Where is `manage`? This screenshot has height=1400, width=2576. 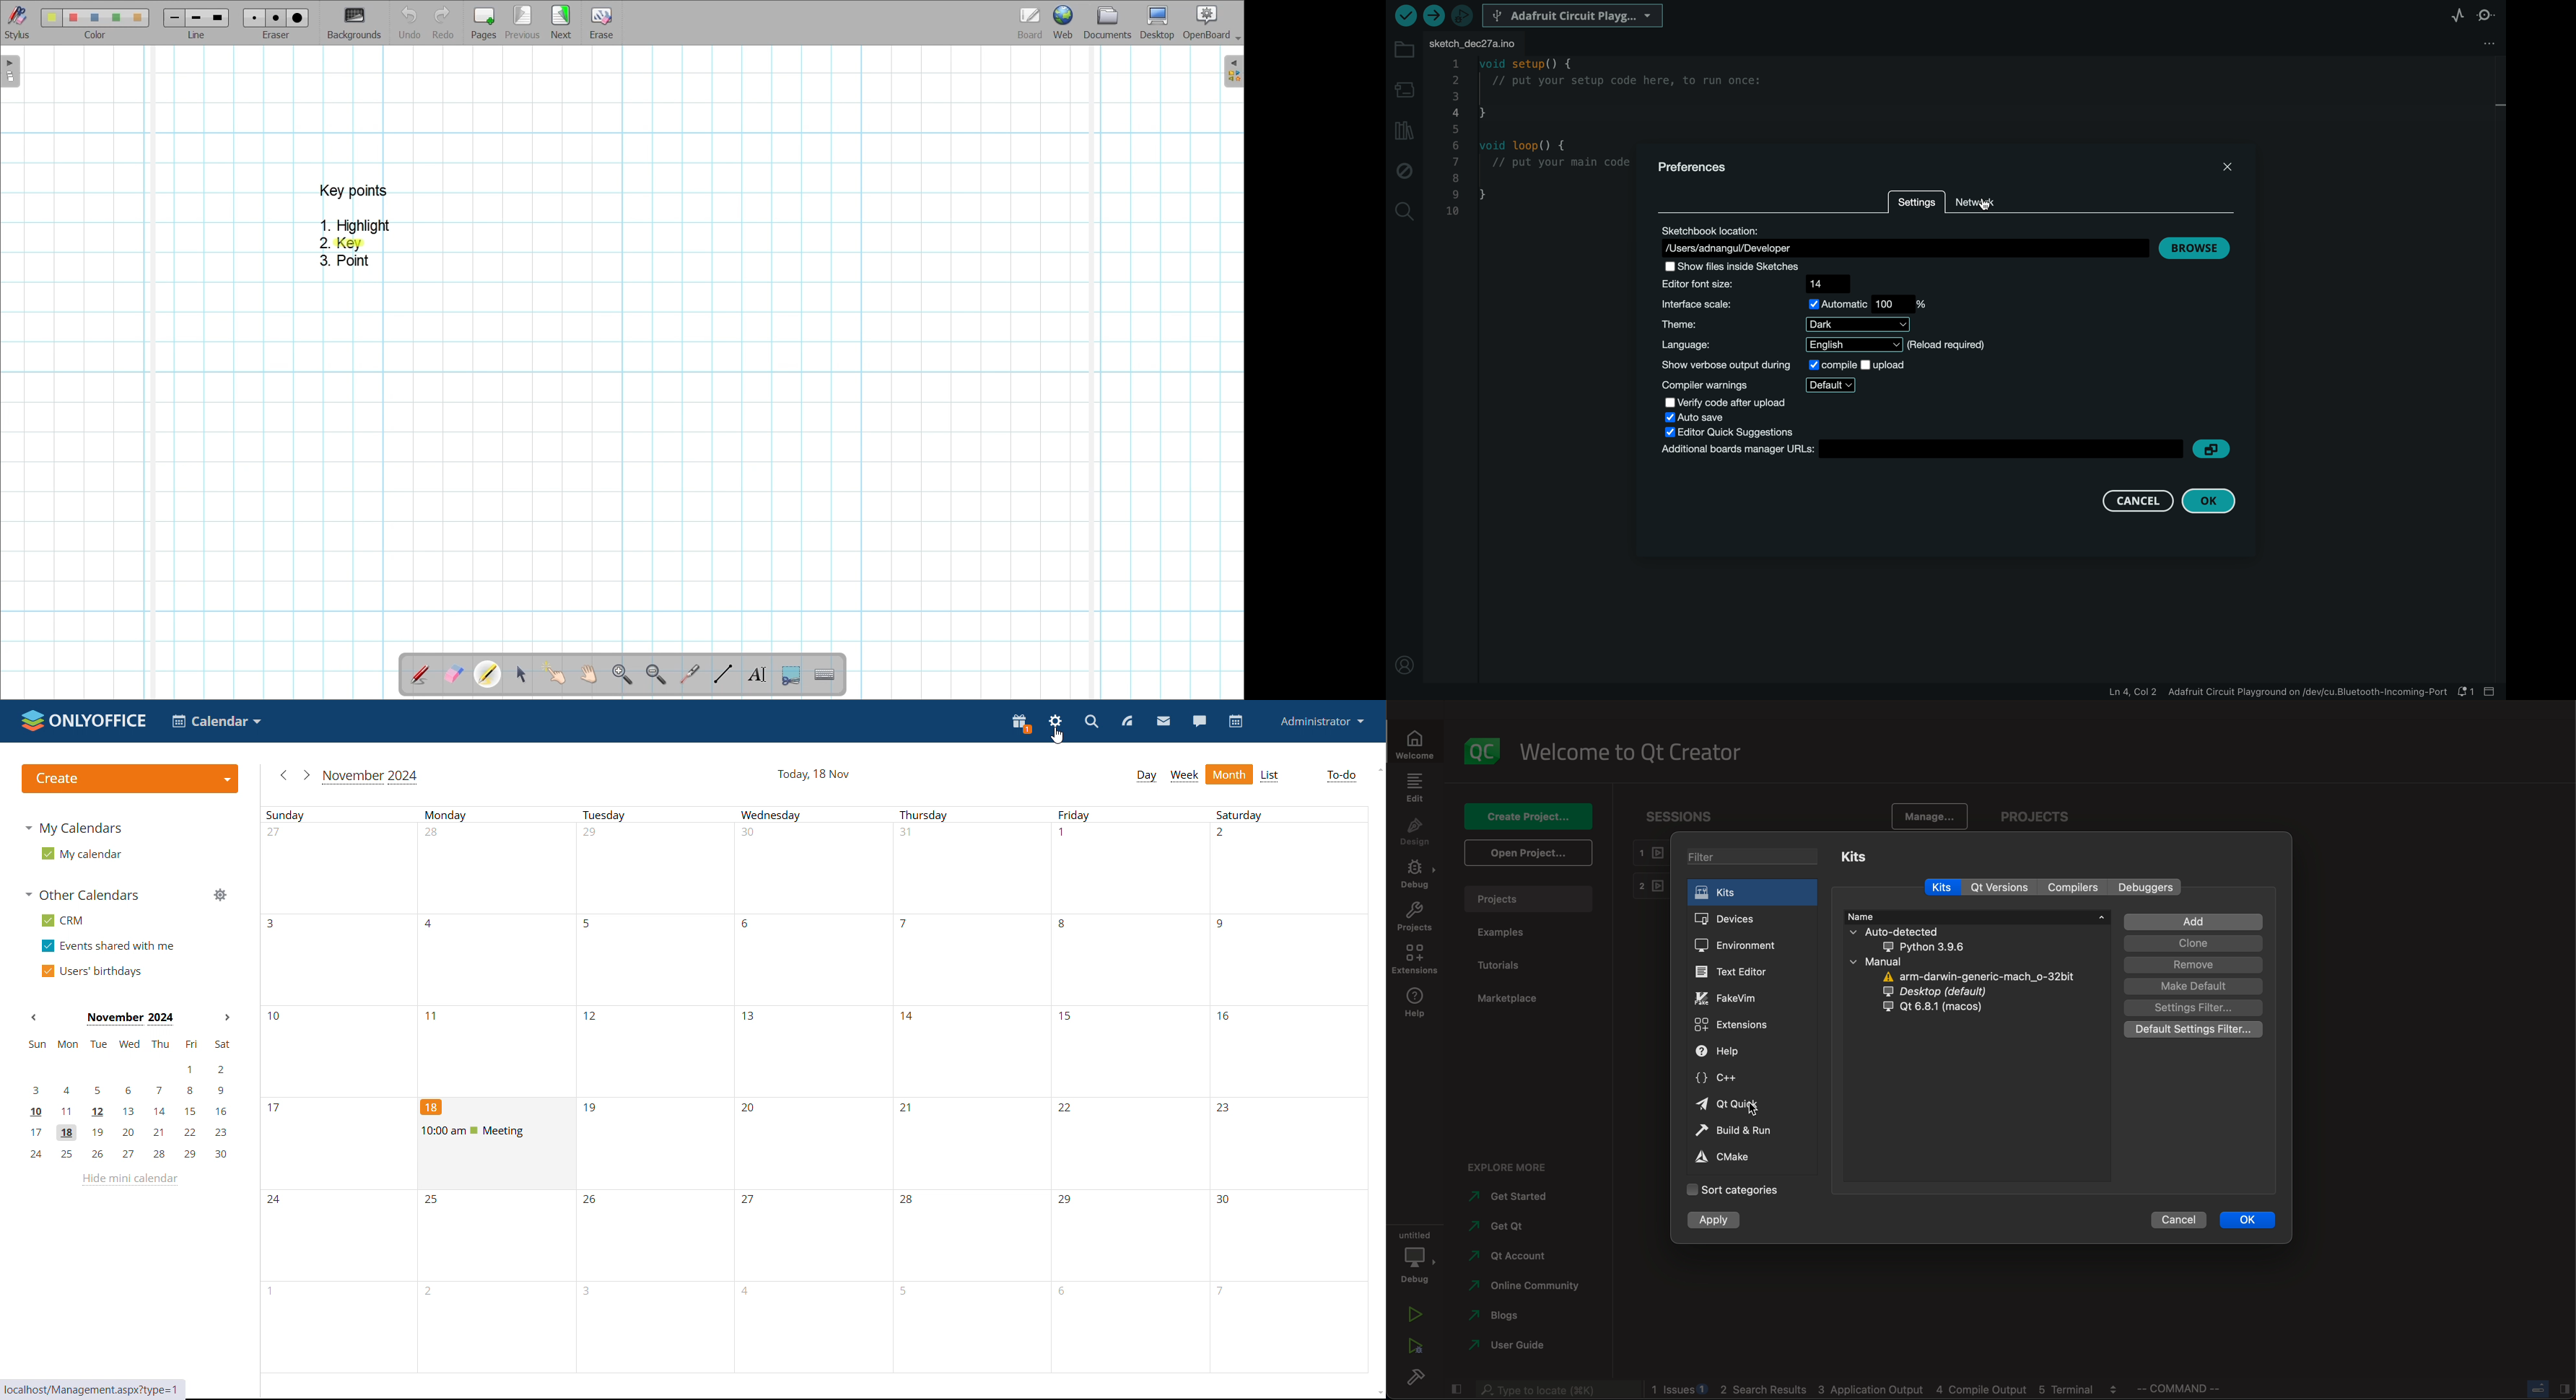
manage is located at coordinates (219, 896).